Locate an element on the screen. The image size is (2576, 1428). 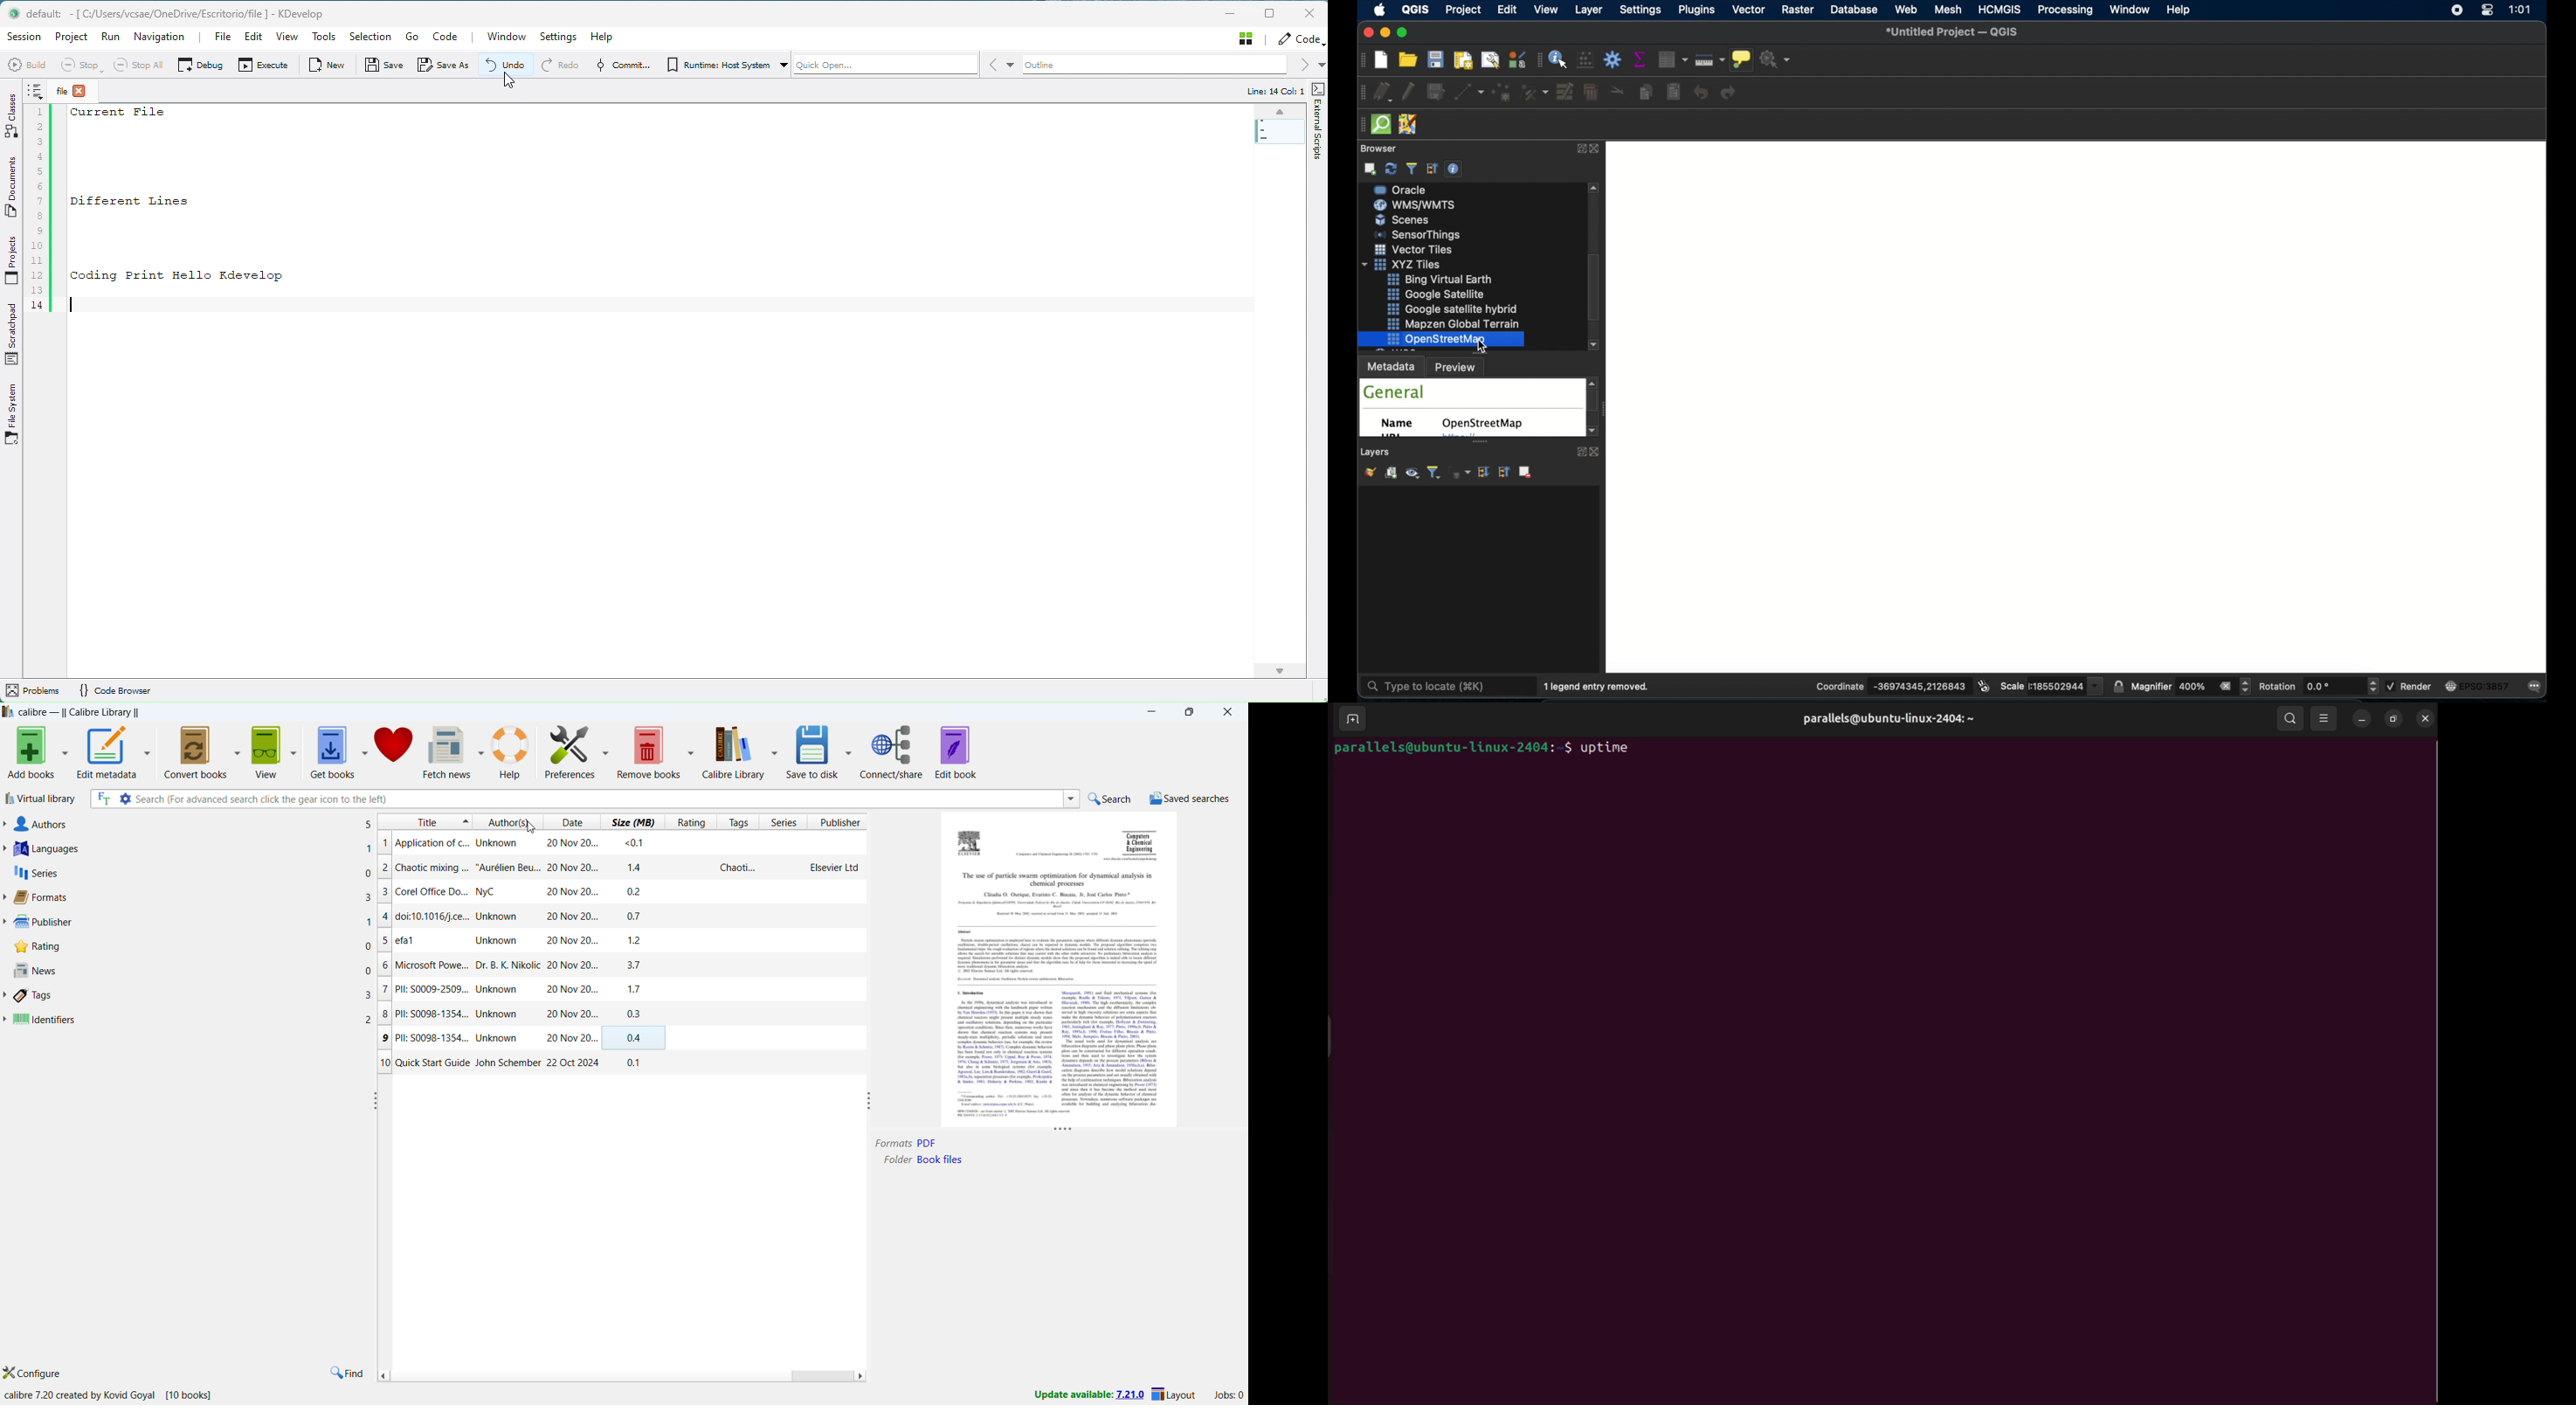
 is located at coordinates (1061, 911).